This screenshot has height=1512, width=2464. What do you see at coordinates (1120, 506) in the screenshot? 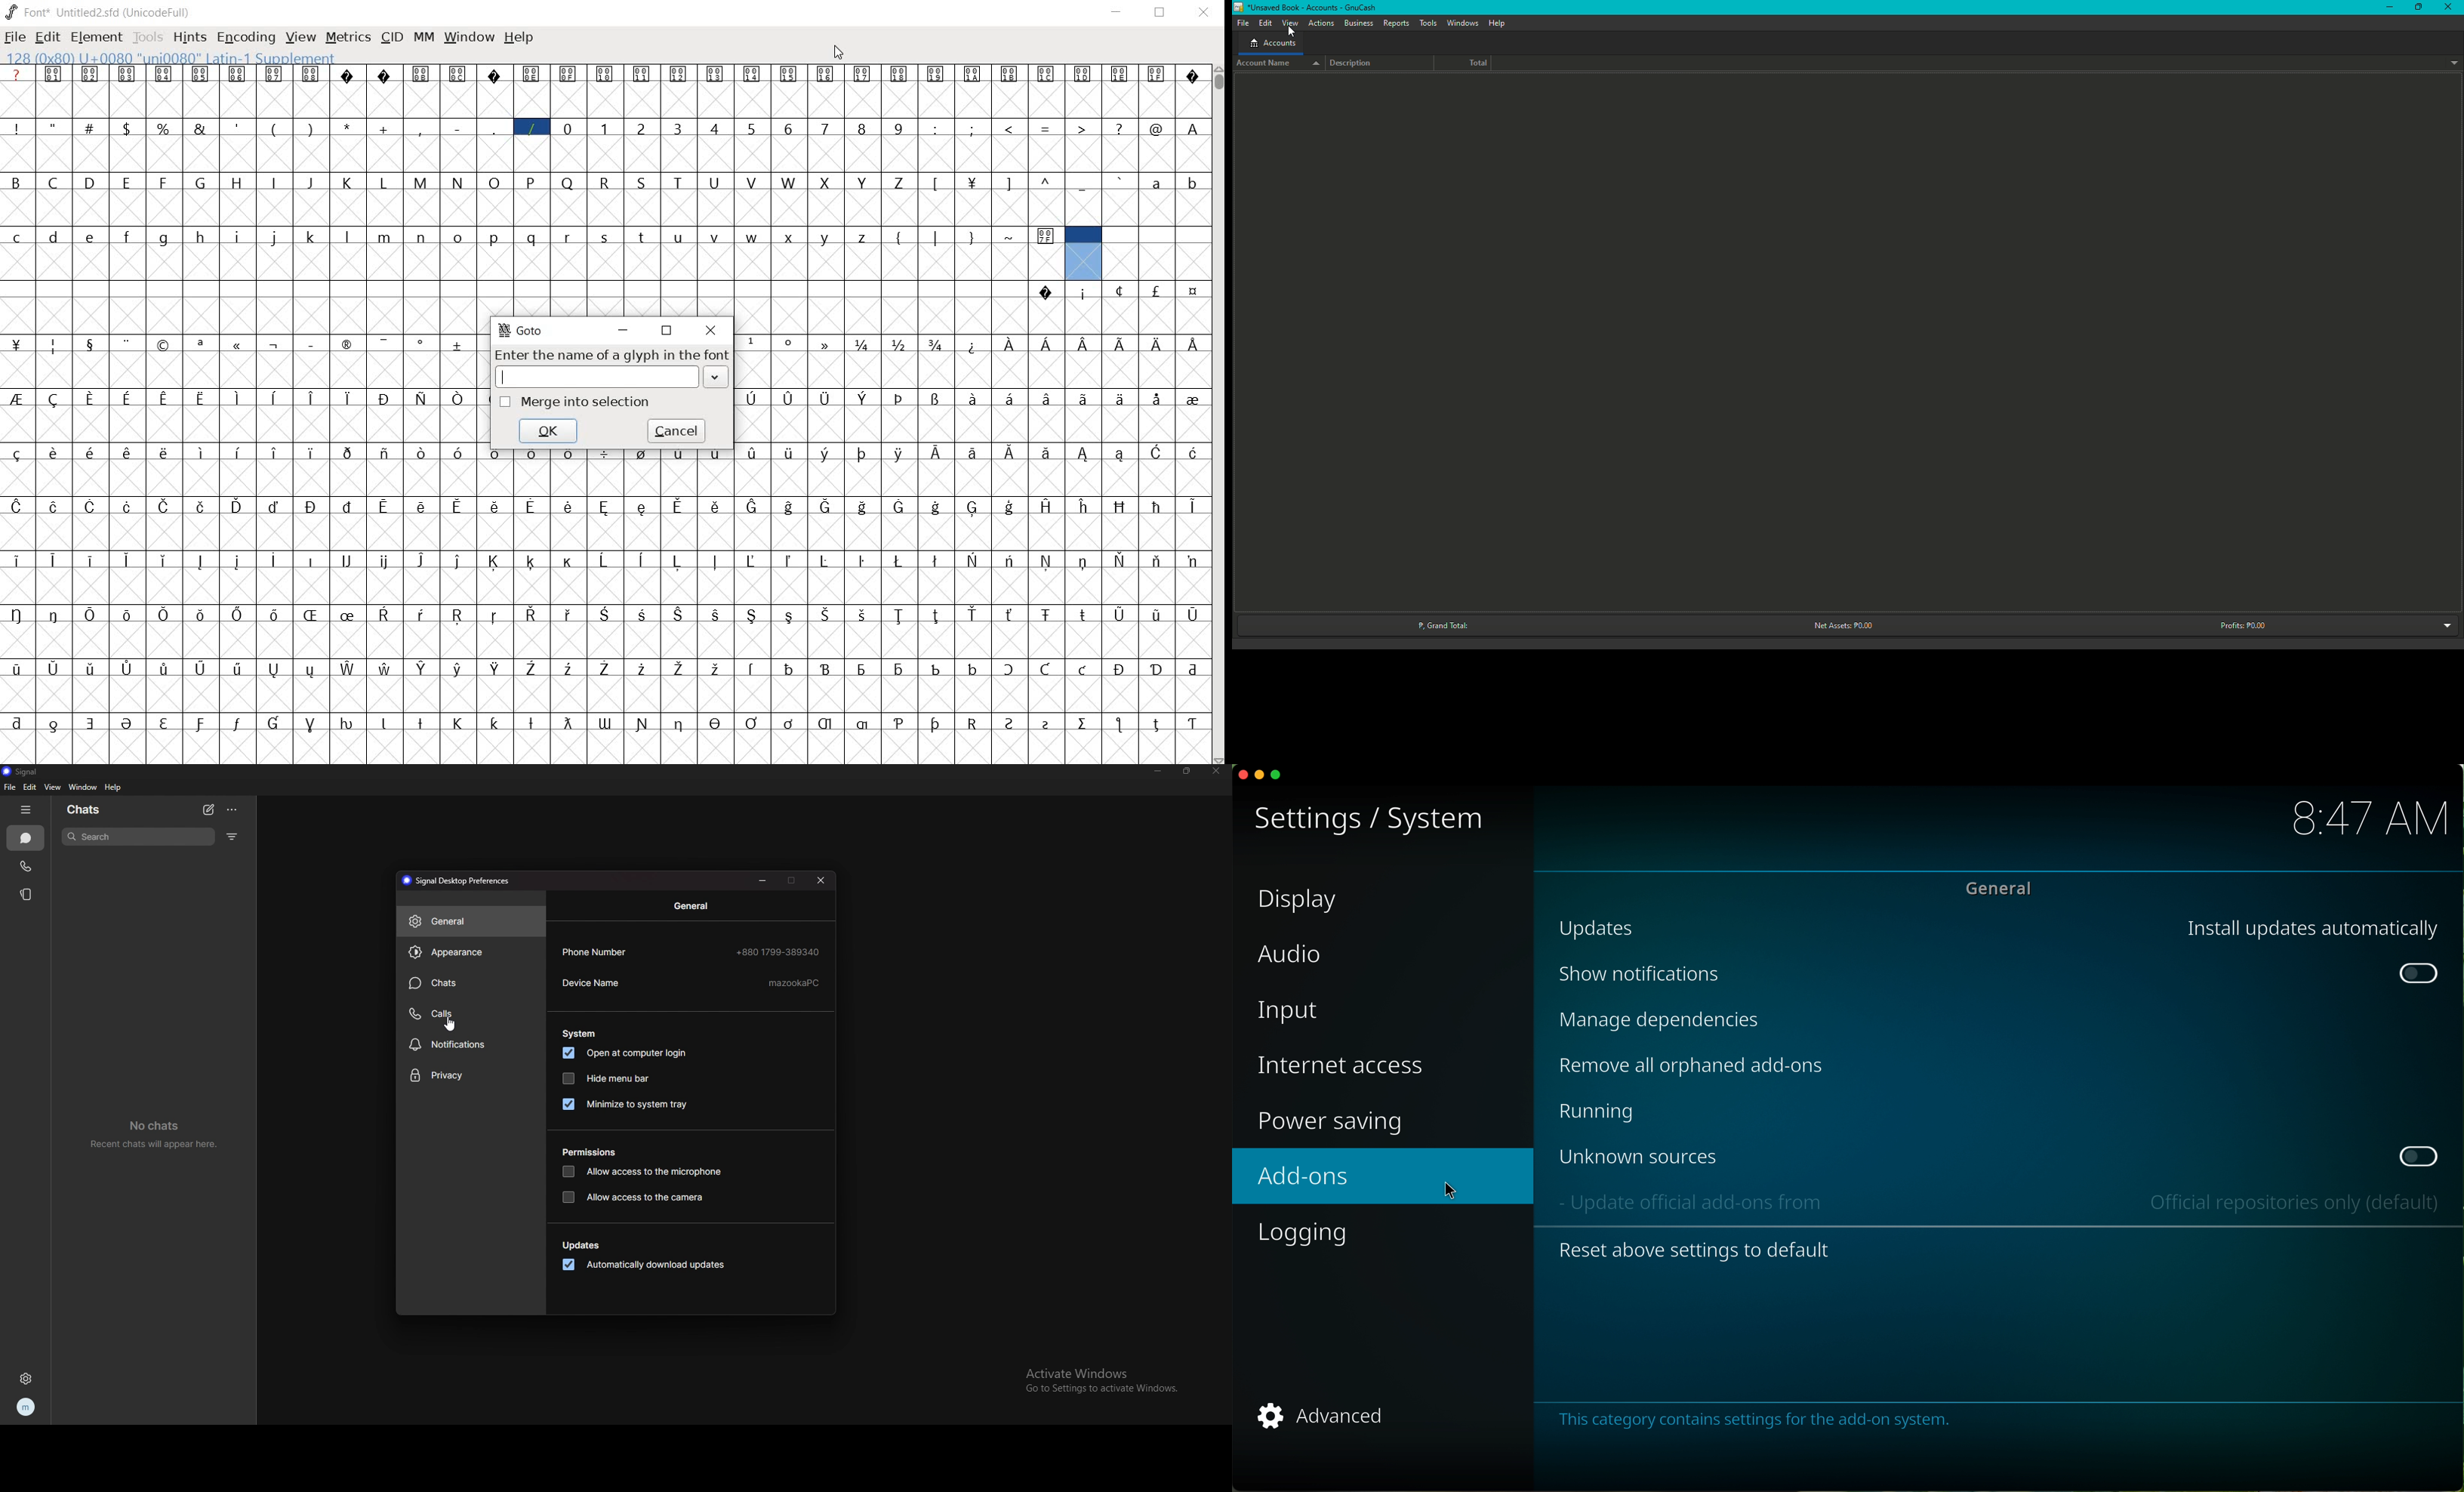
I see `Symbol` at bounding box center [1120, 506].